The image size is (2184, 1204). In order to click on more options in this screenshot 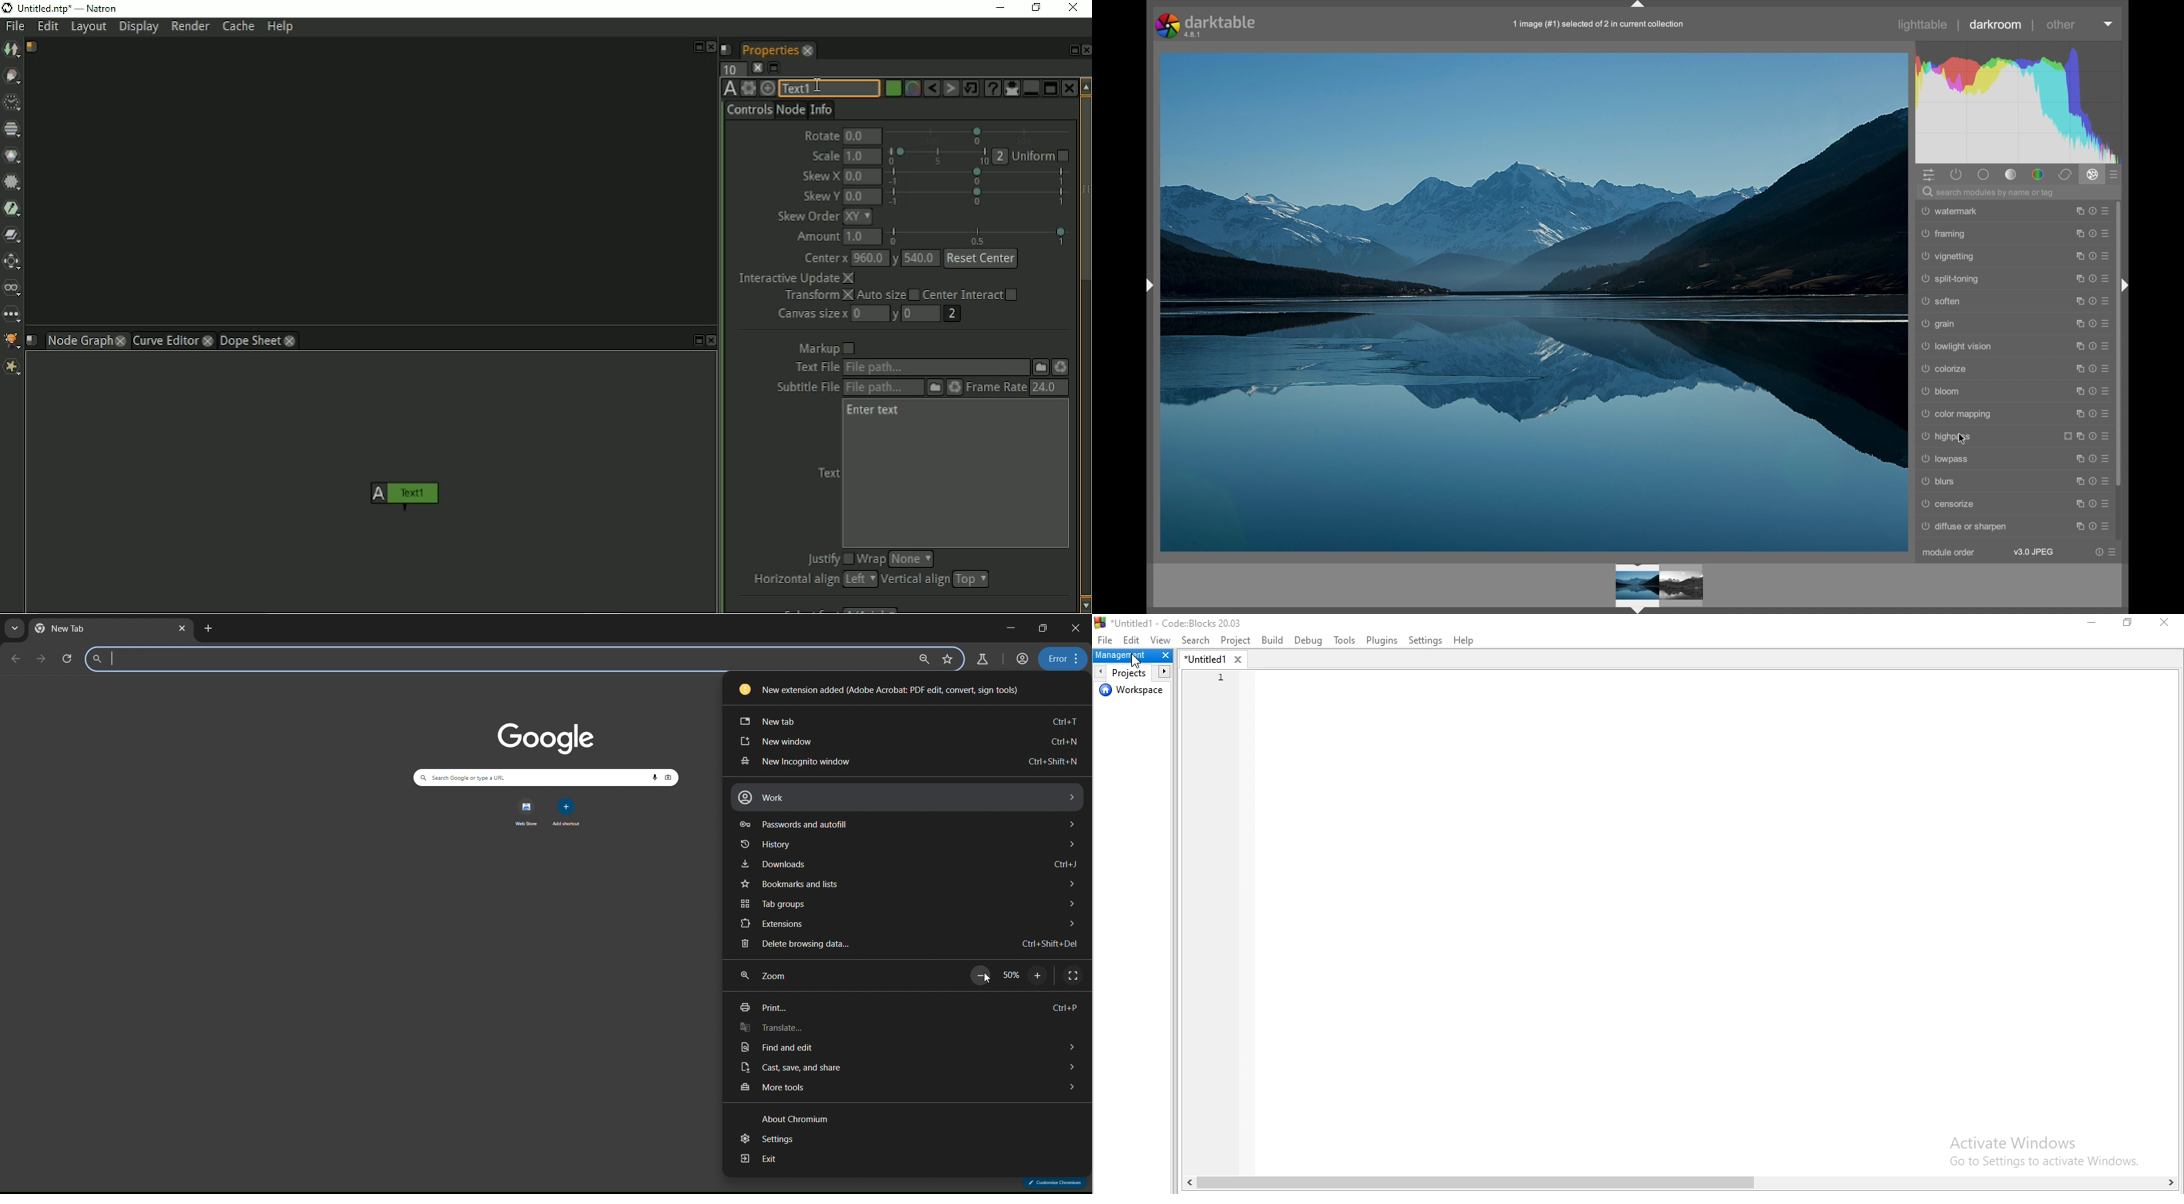, I will do `click(2092, 458)`.